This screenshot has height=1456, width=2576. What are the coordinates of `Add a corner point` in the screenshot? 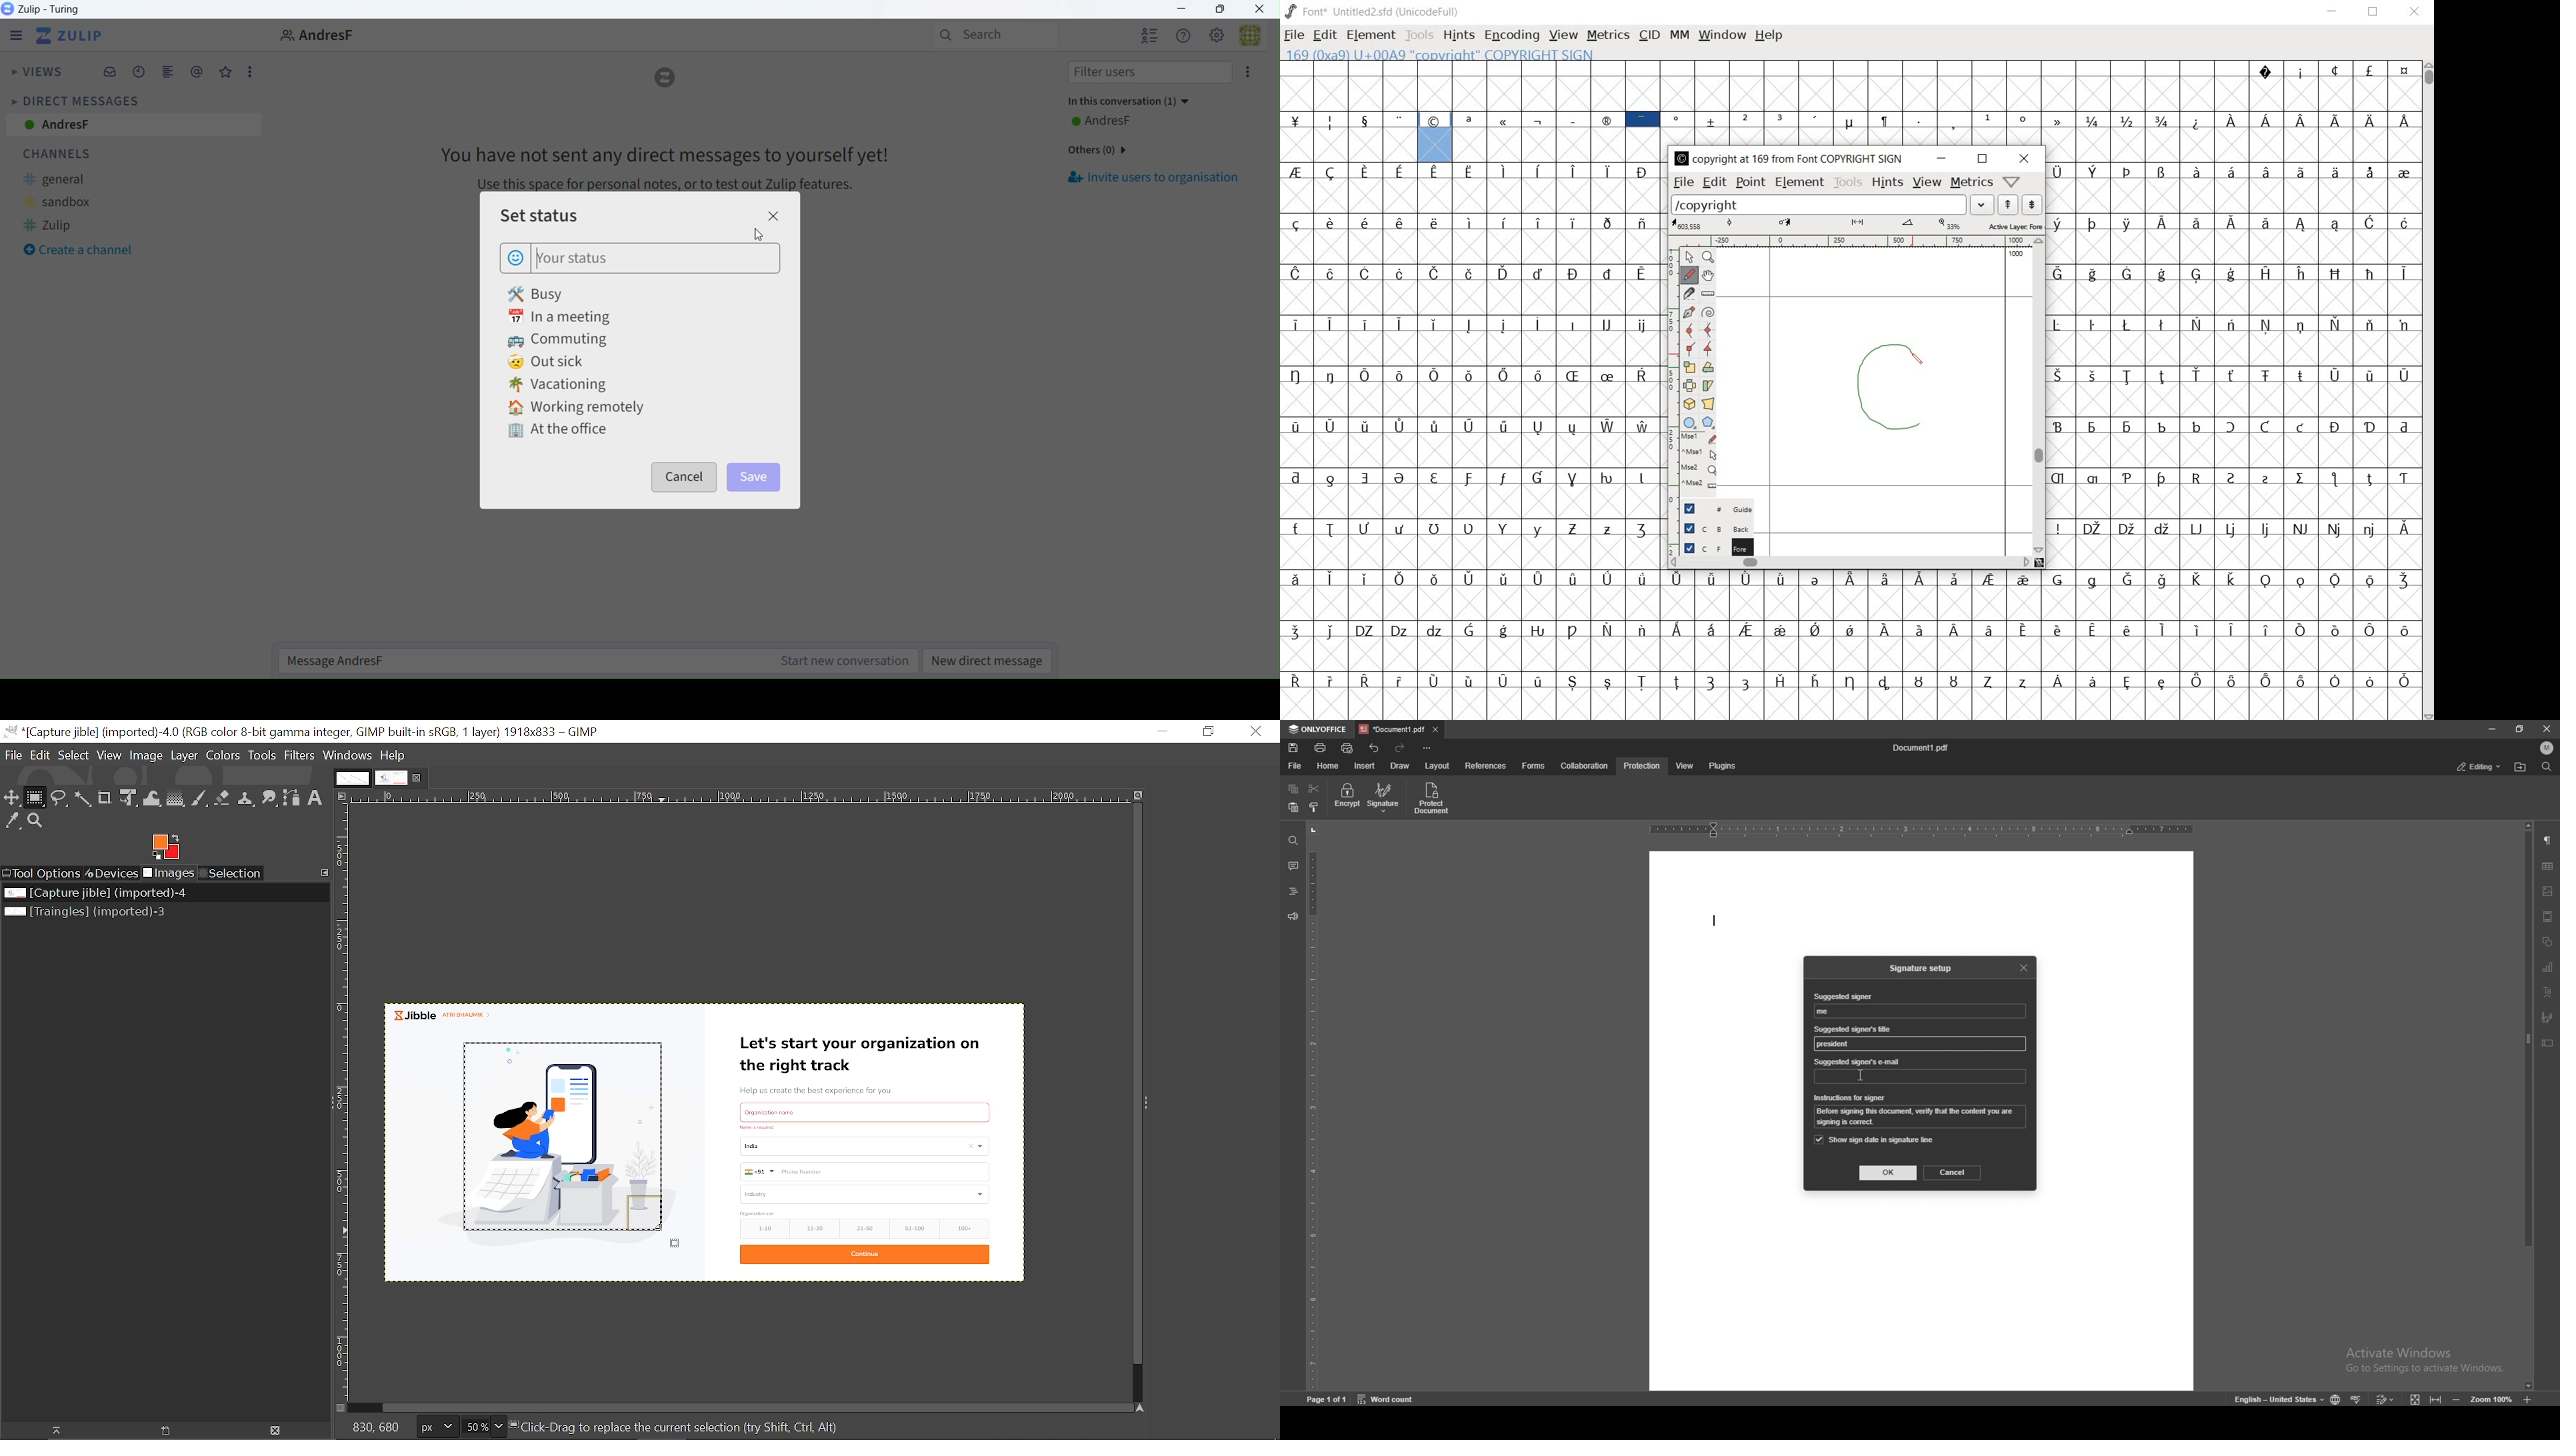 It's located at (1692, 348).